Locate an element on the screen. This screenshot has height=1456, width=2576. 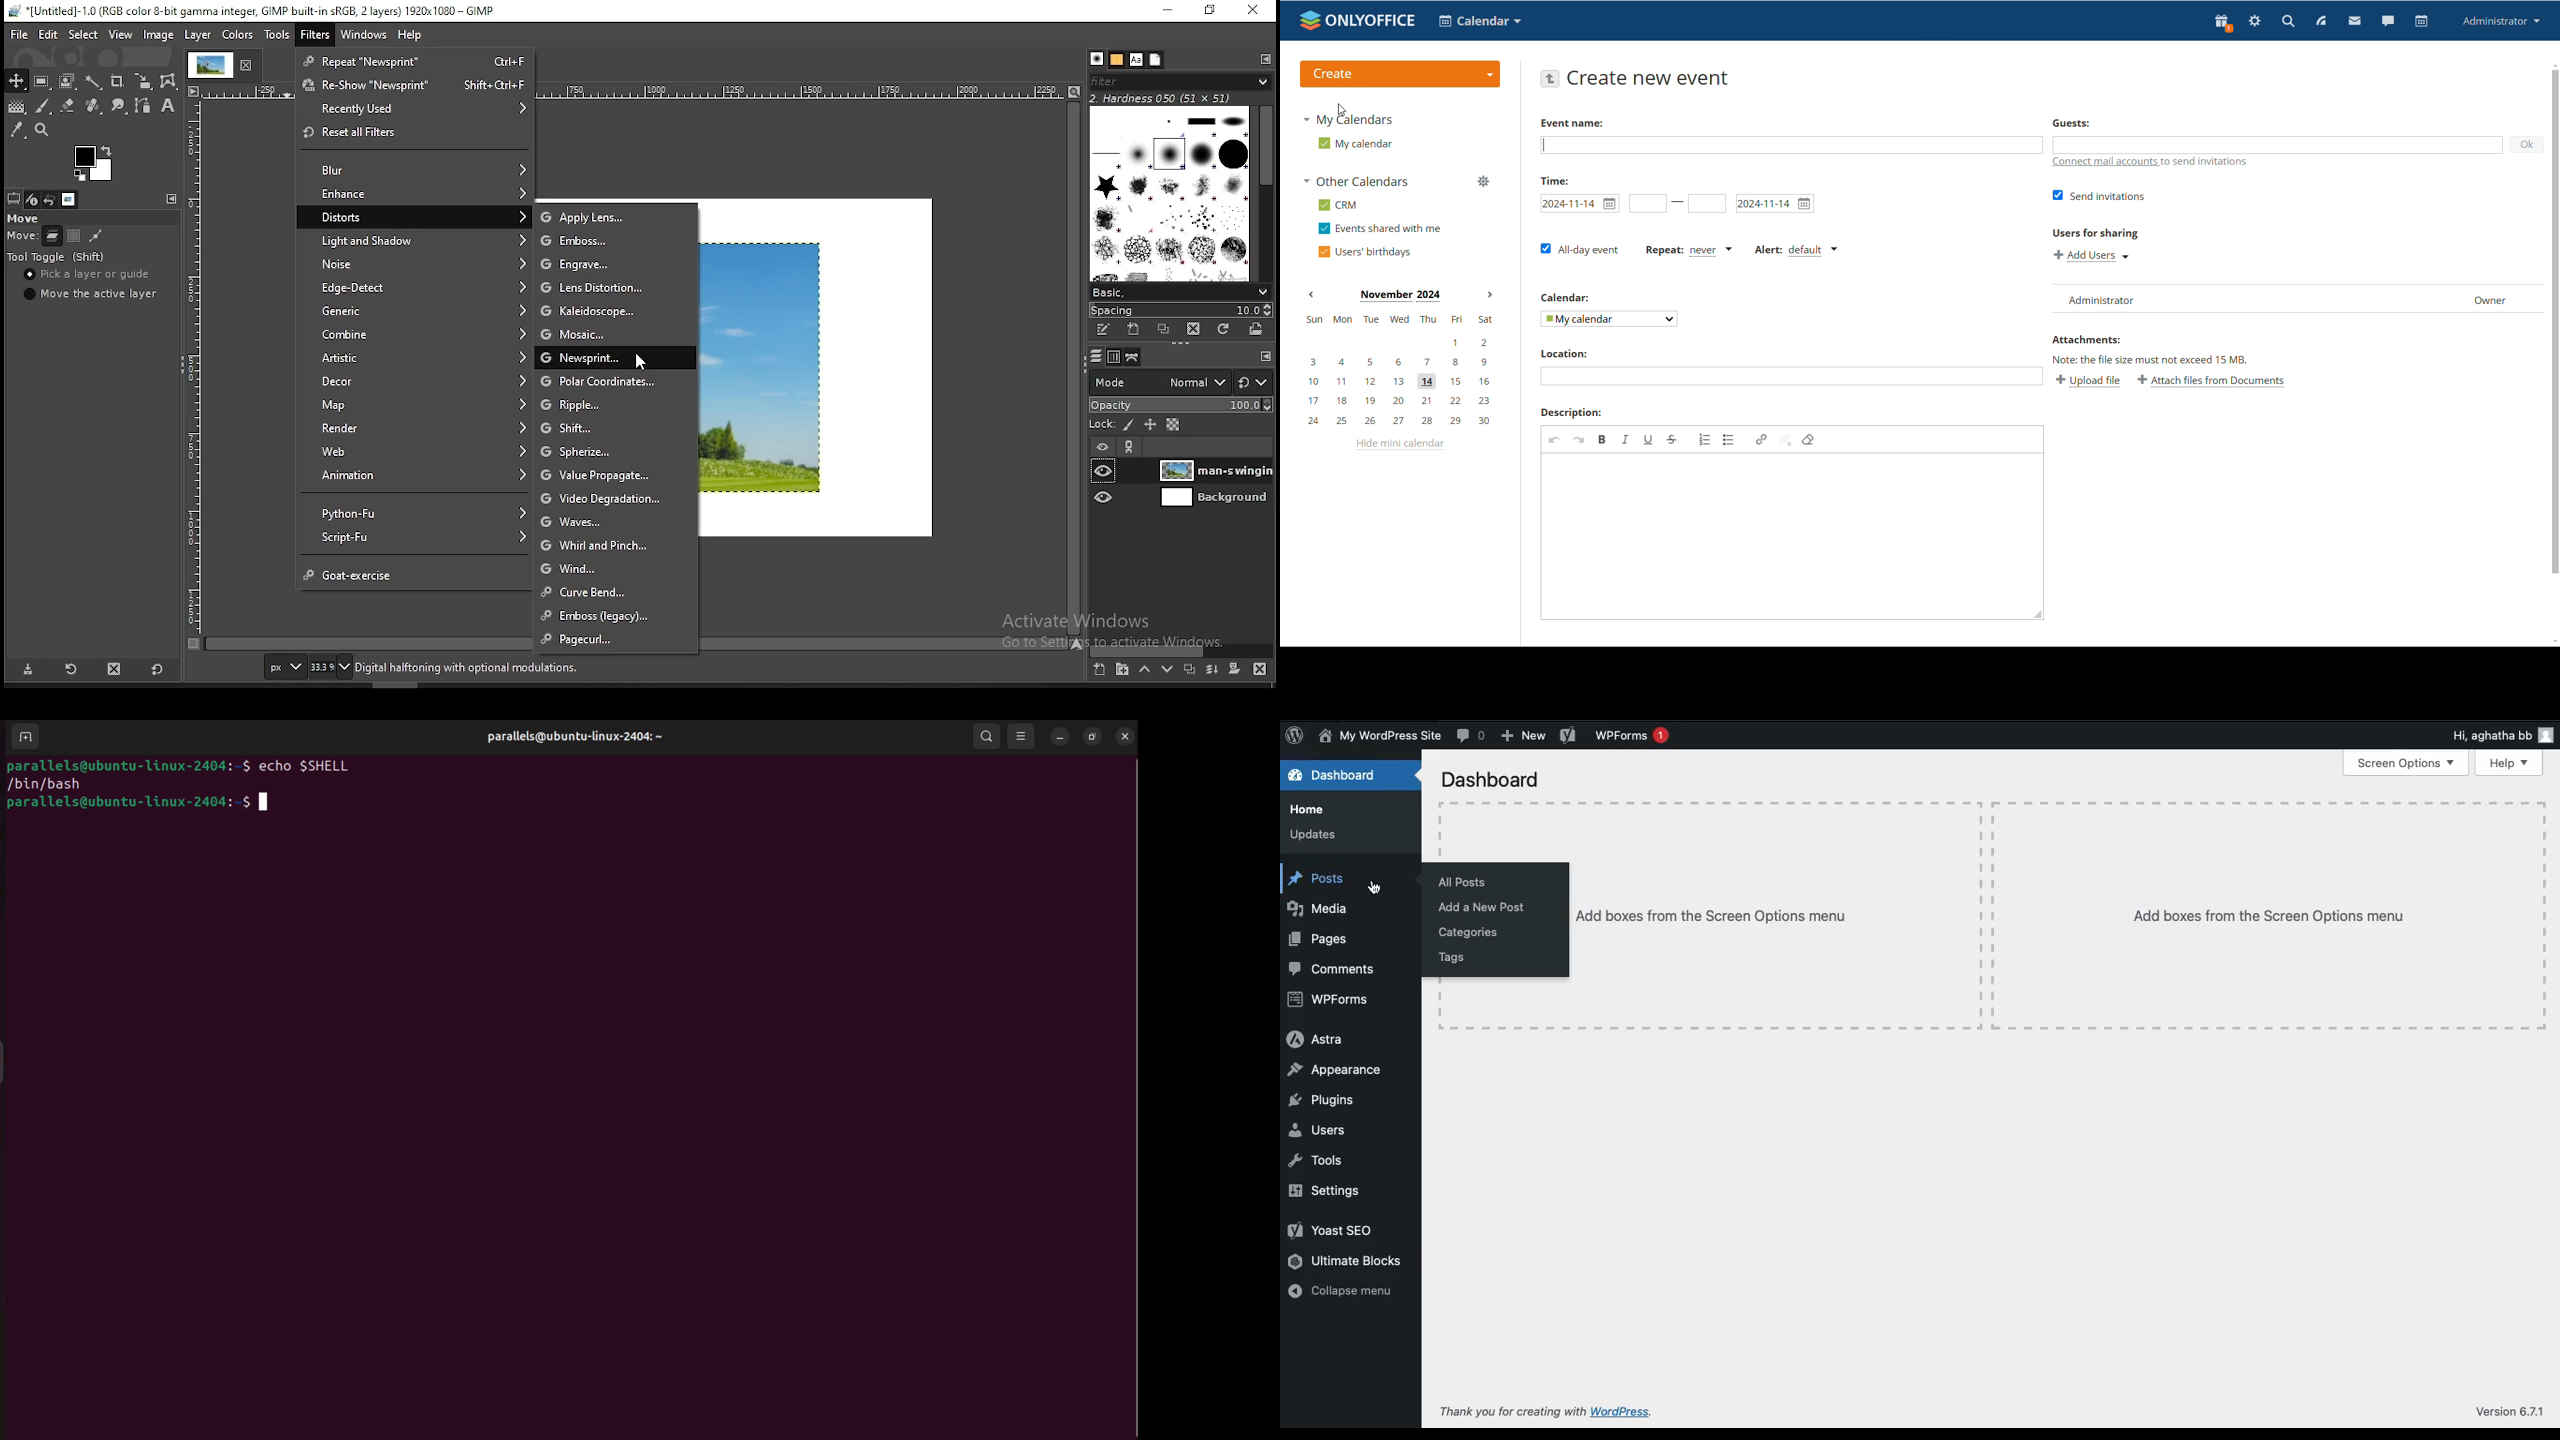
distorts is located at coordinates (415, 216).